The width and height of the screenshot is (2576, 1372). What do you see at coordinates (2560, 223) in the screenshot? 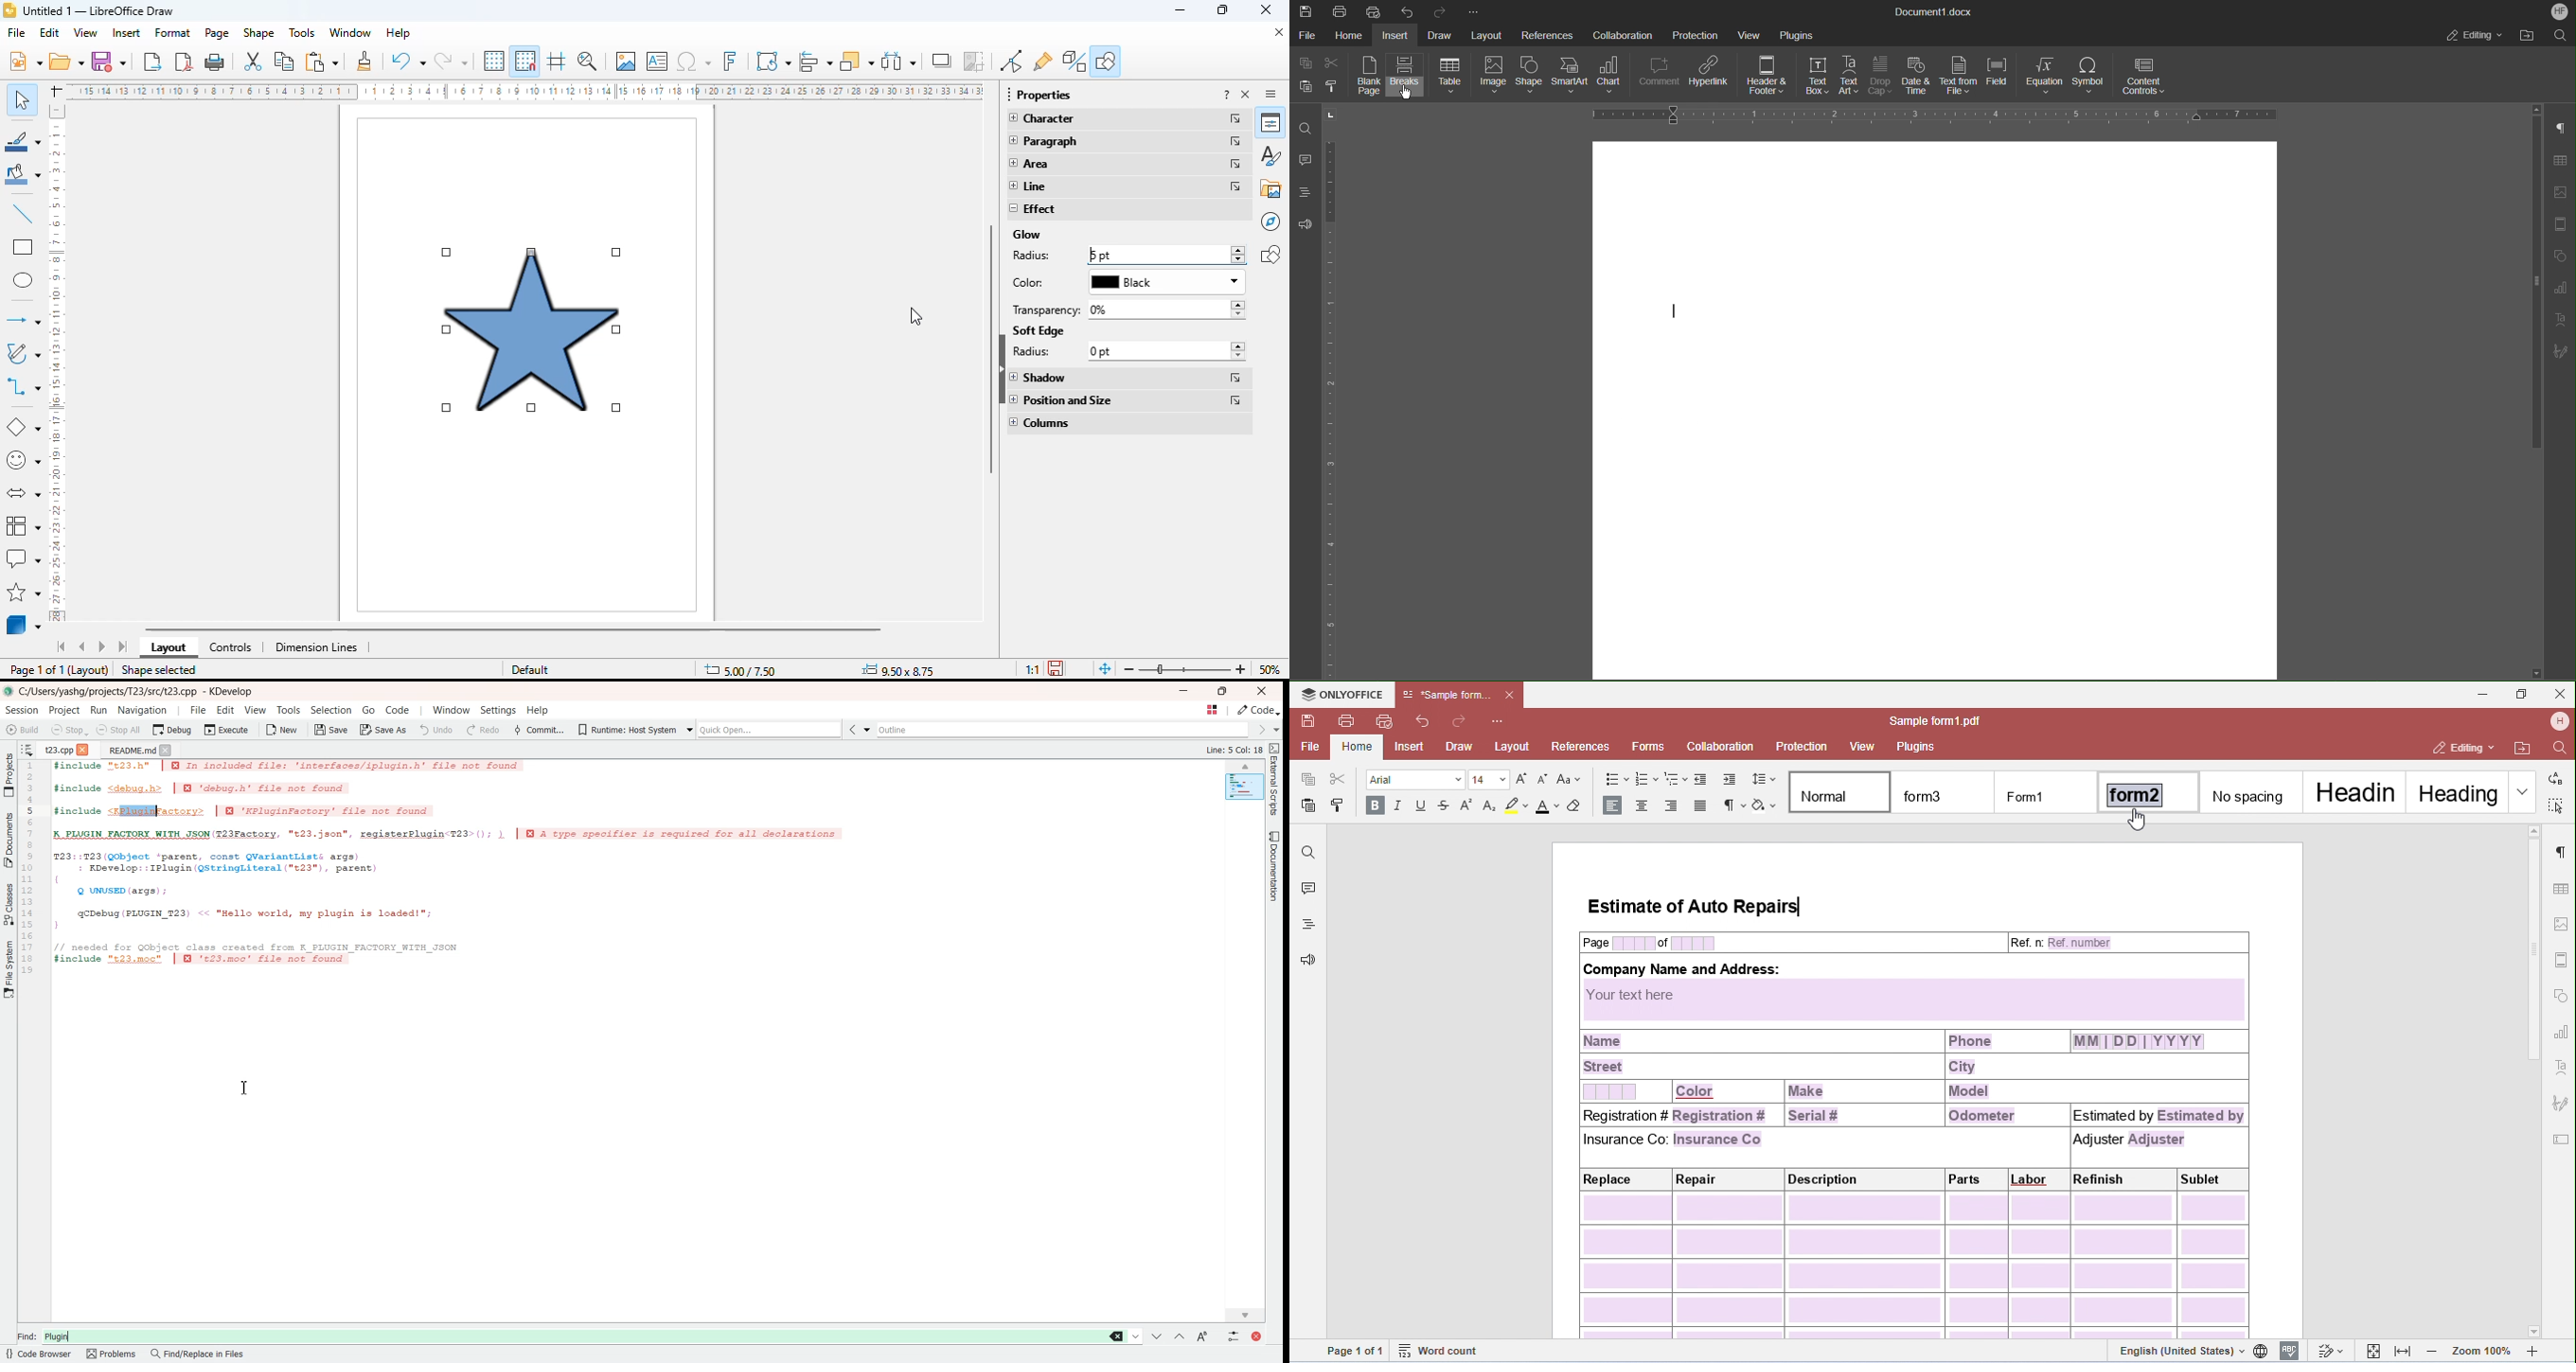
I see `Header/Footer` at bounding box center [2560, 223].